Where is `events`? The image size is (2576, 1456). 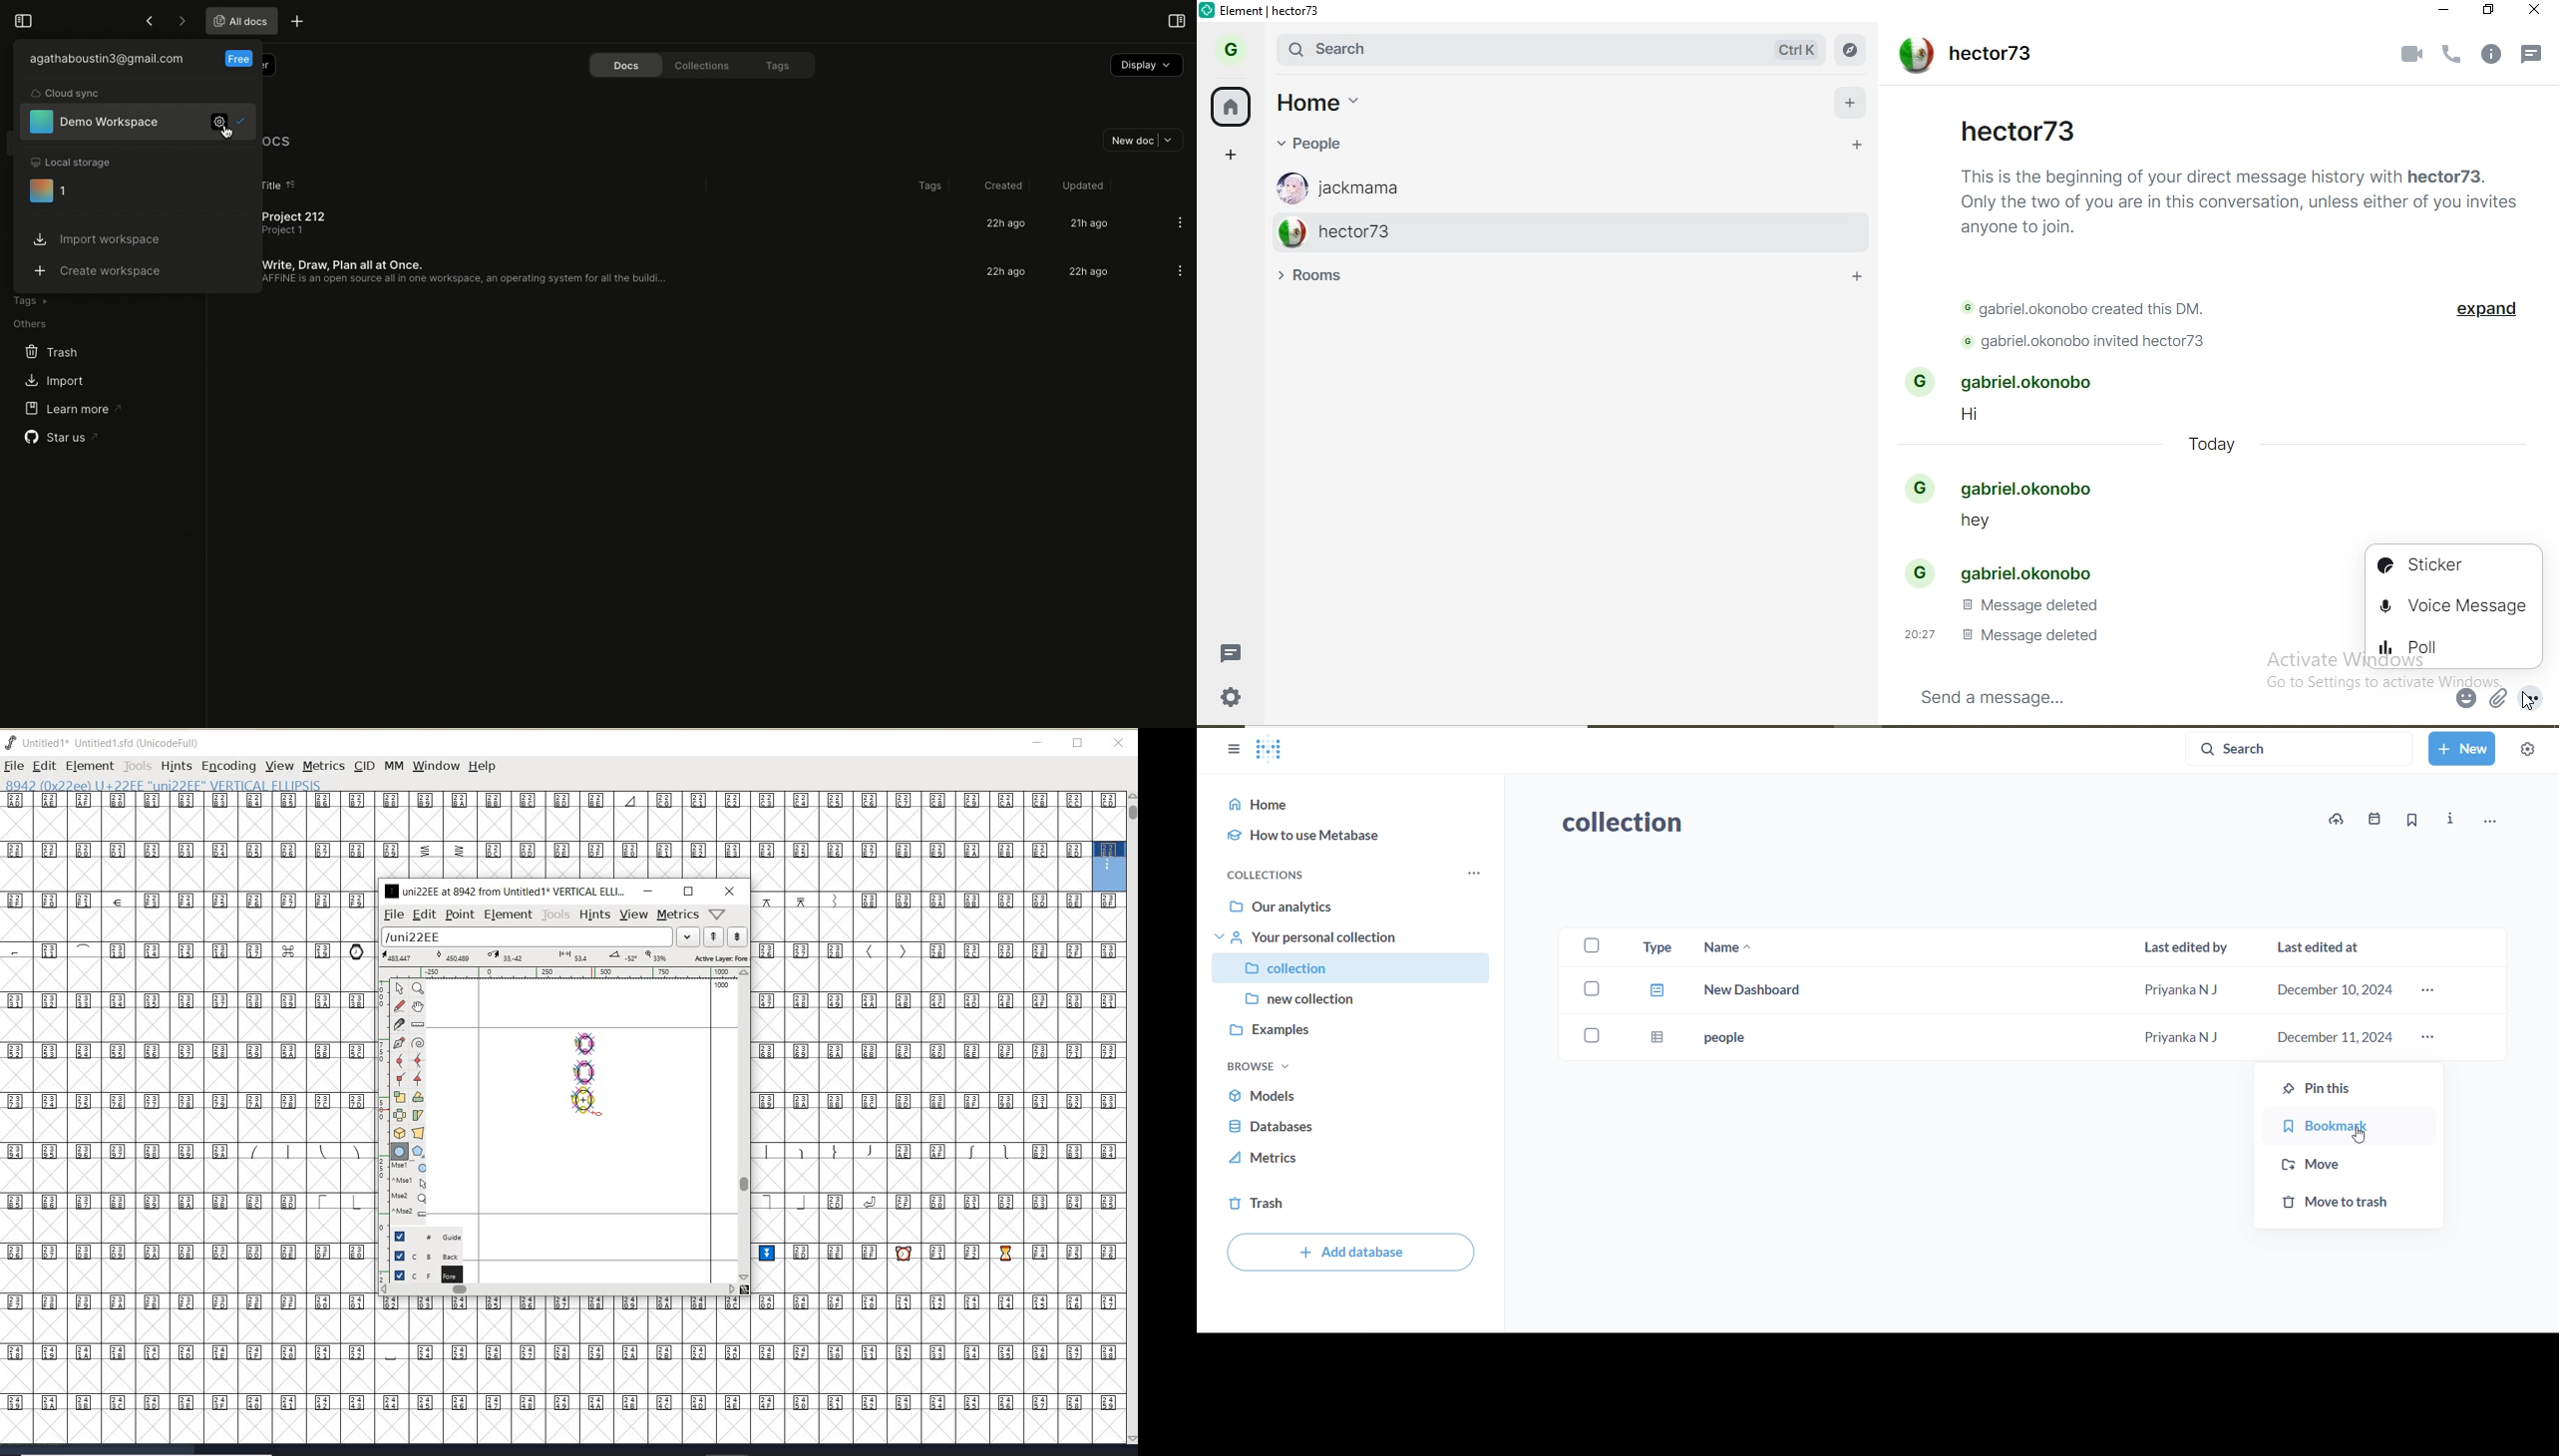 events is located at coordinates (2372, 820).